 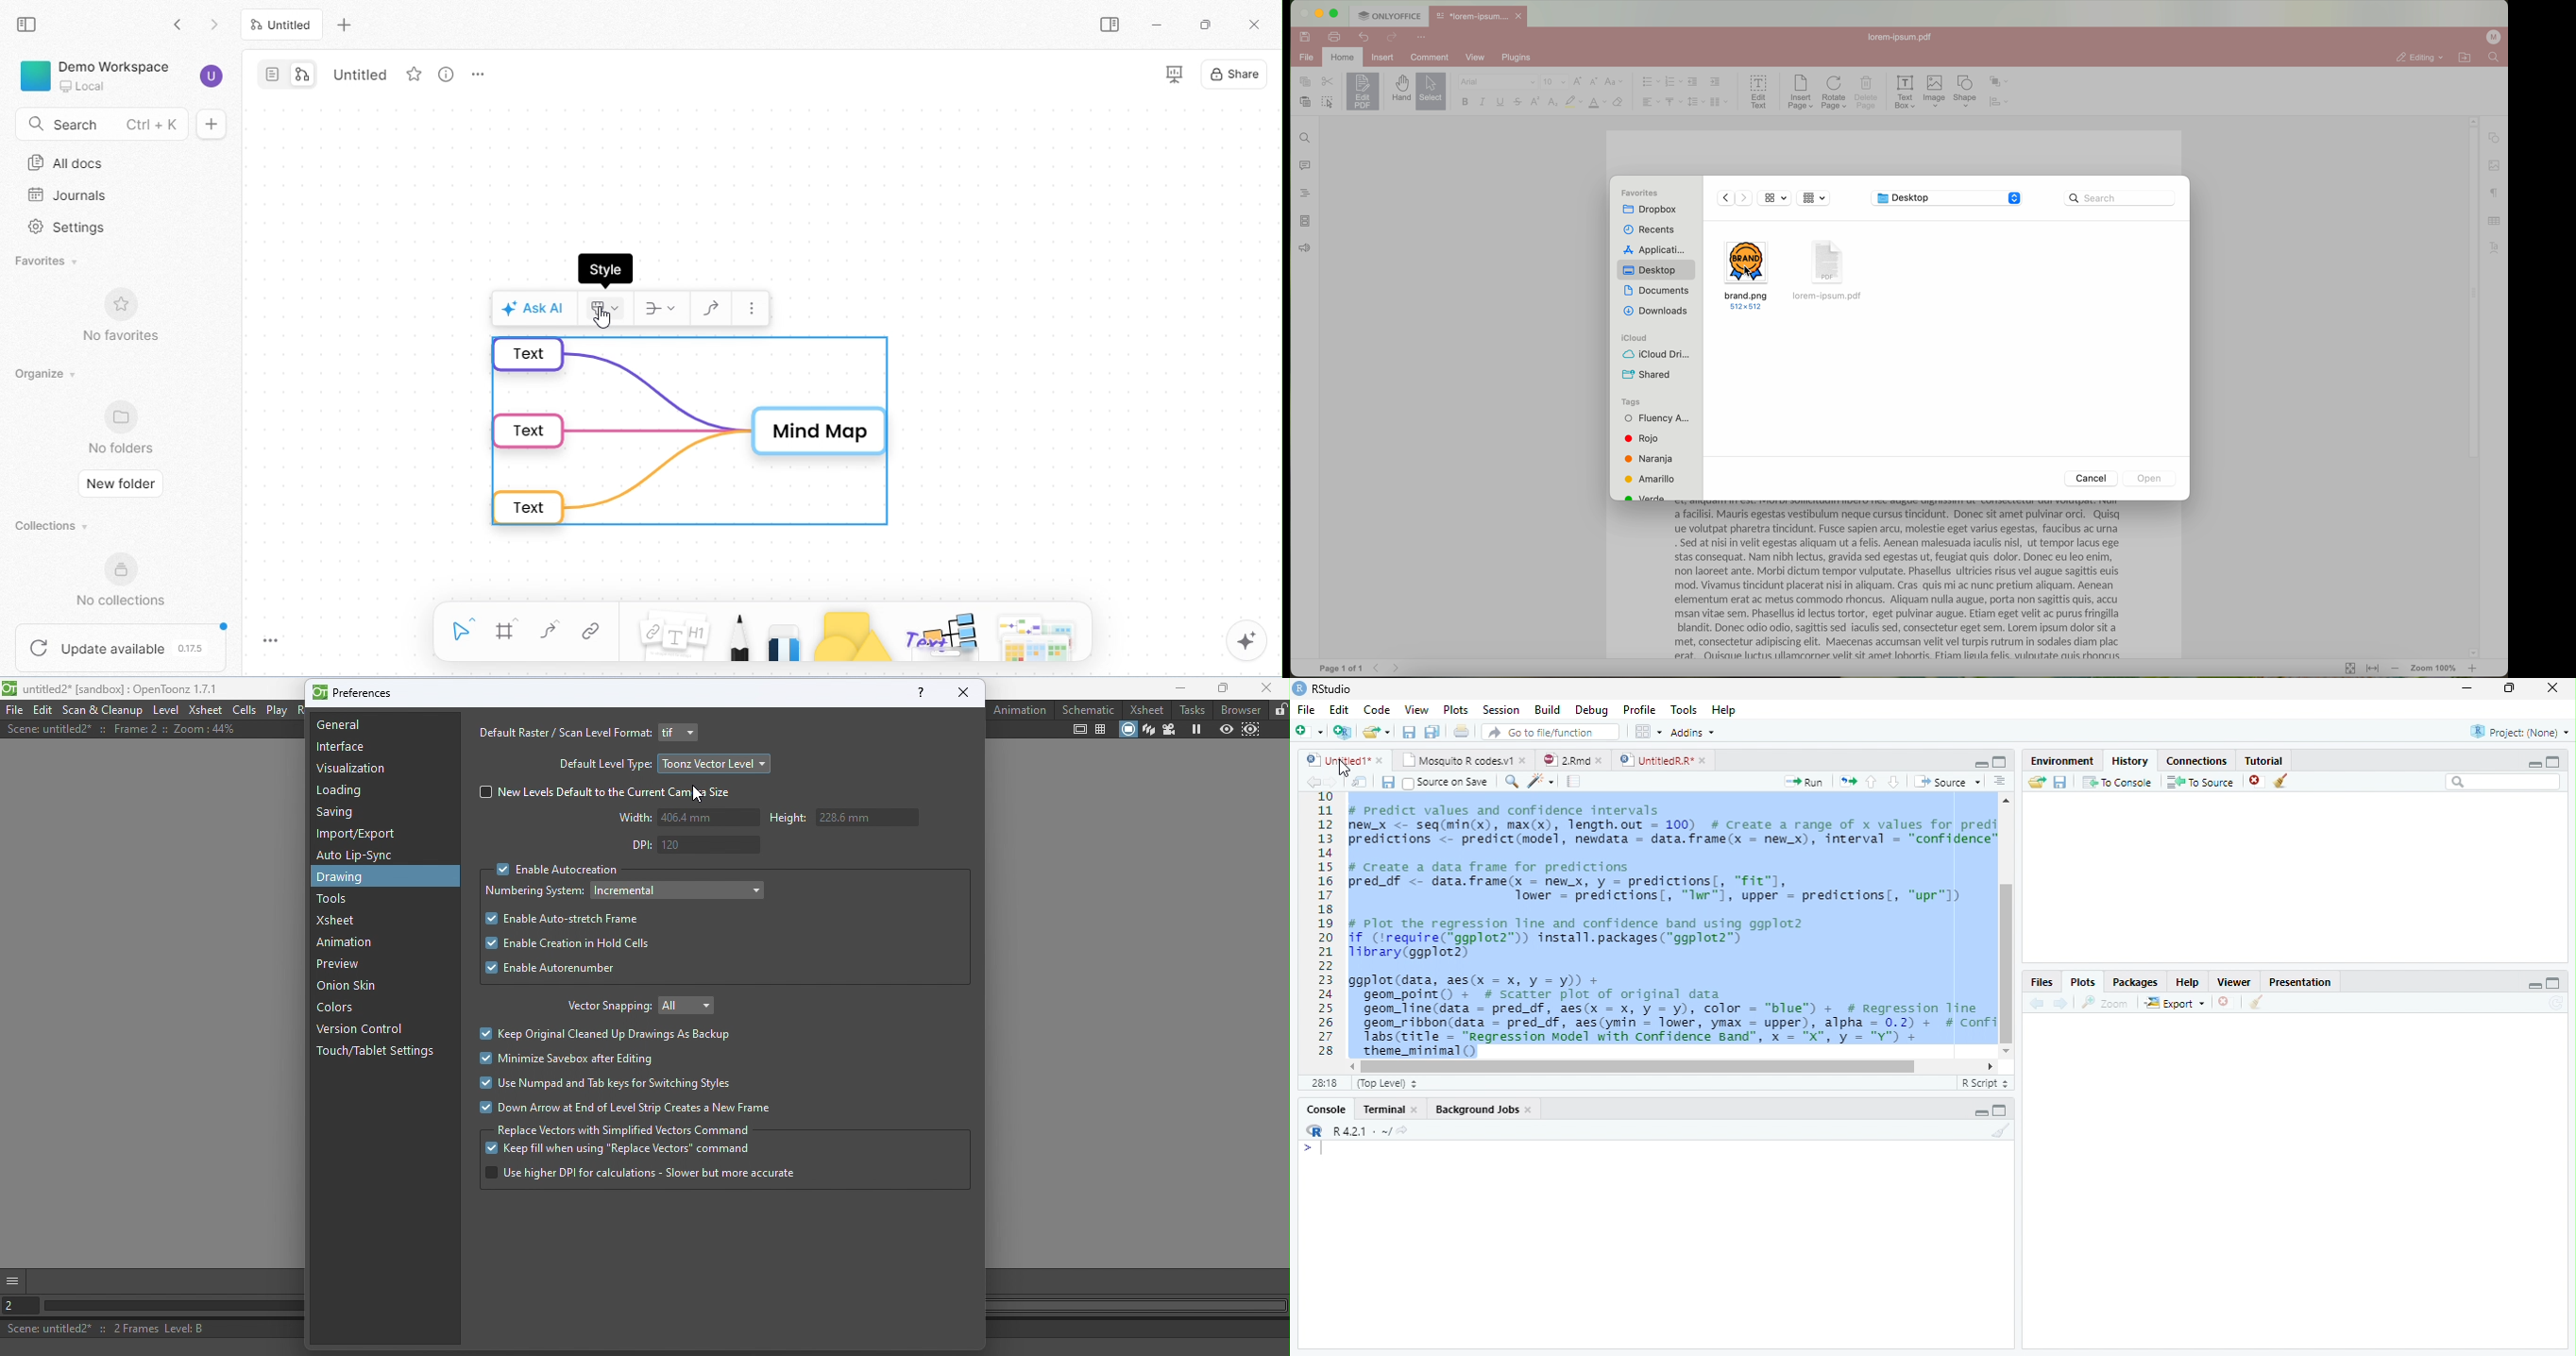 I want to click on delete , so click(x=2254, y=780).